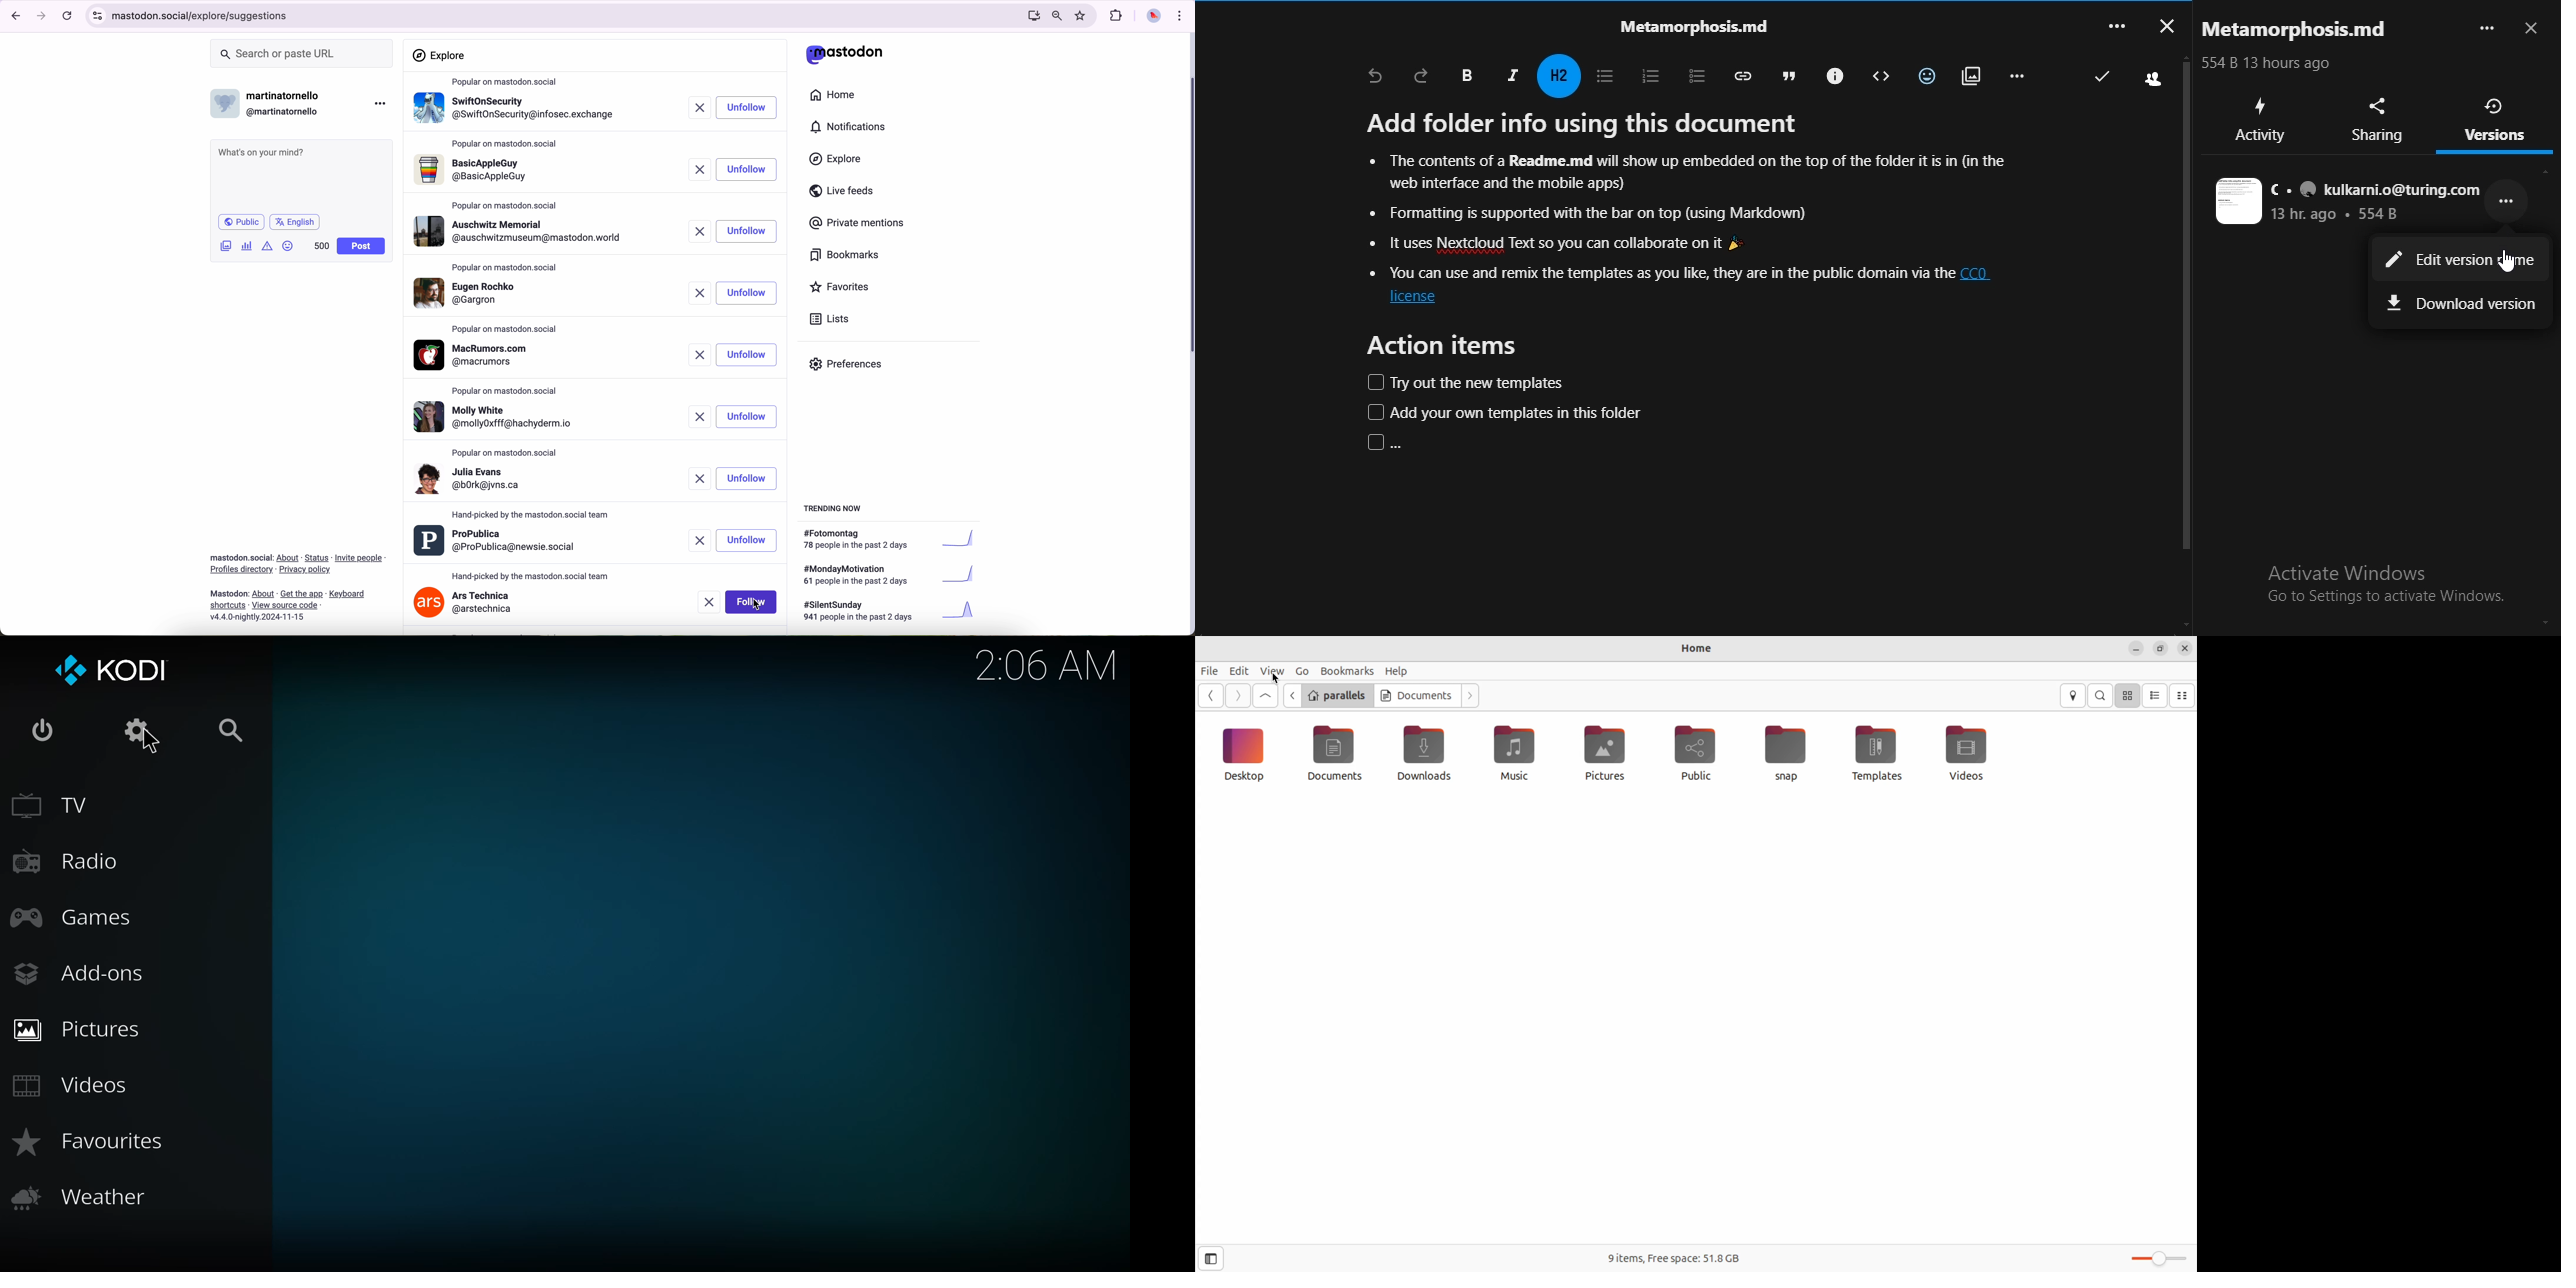  Describe the element at coordinates (531, 575) in the screenshot. I see `hand-picked by the mastodon.social team` at that location.